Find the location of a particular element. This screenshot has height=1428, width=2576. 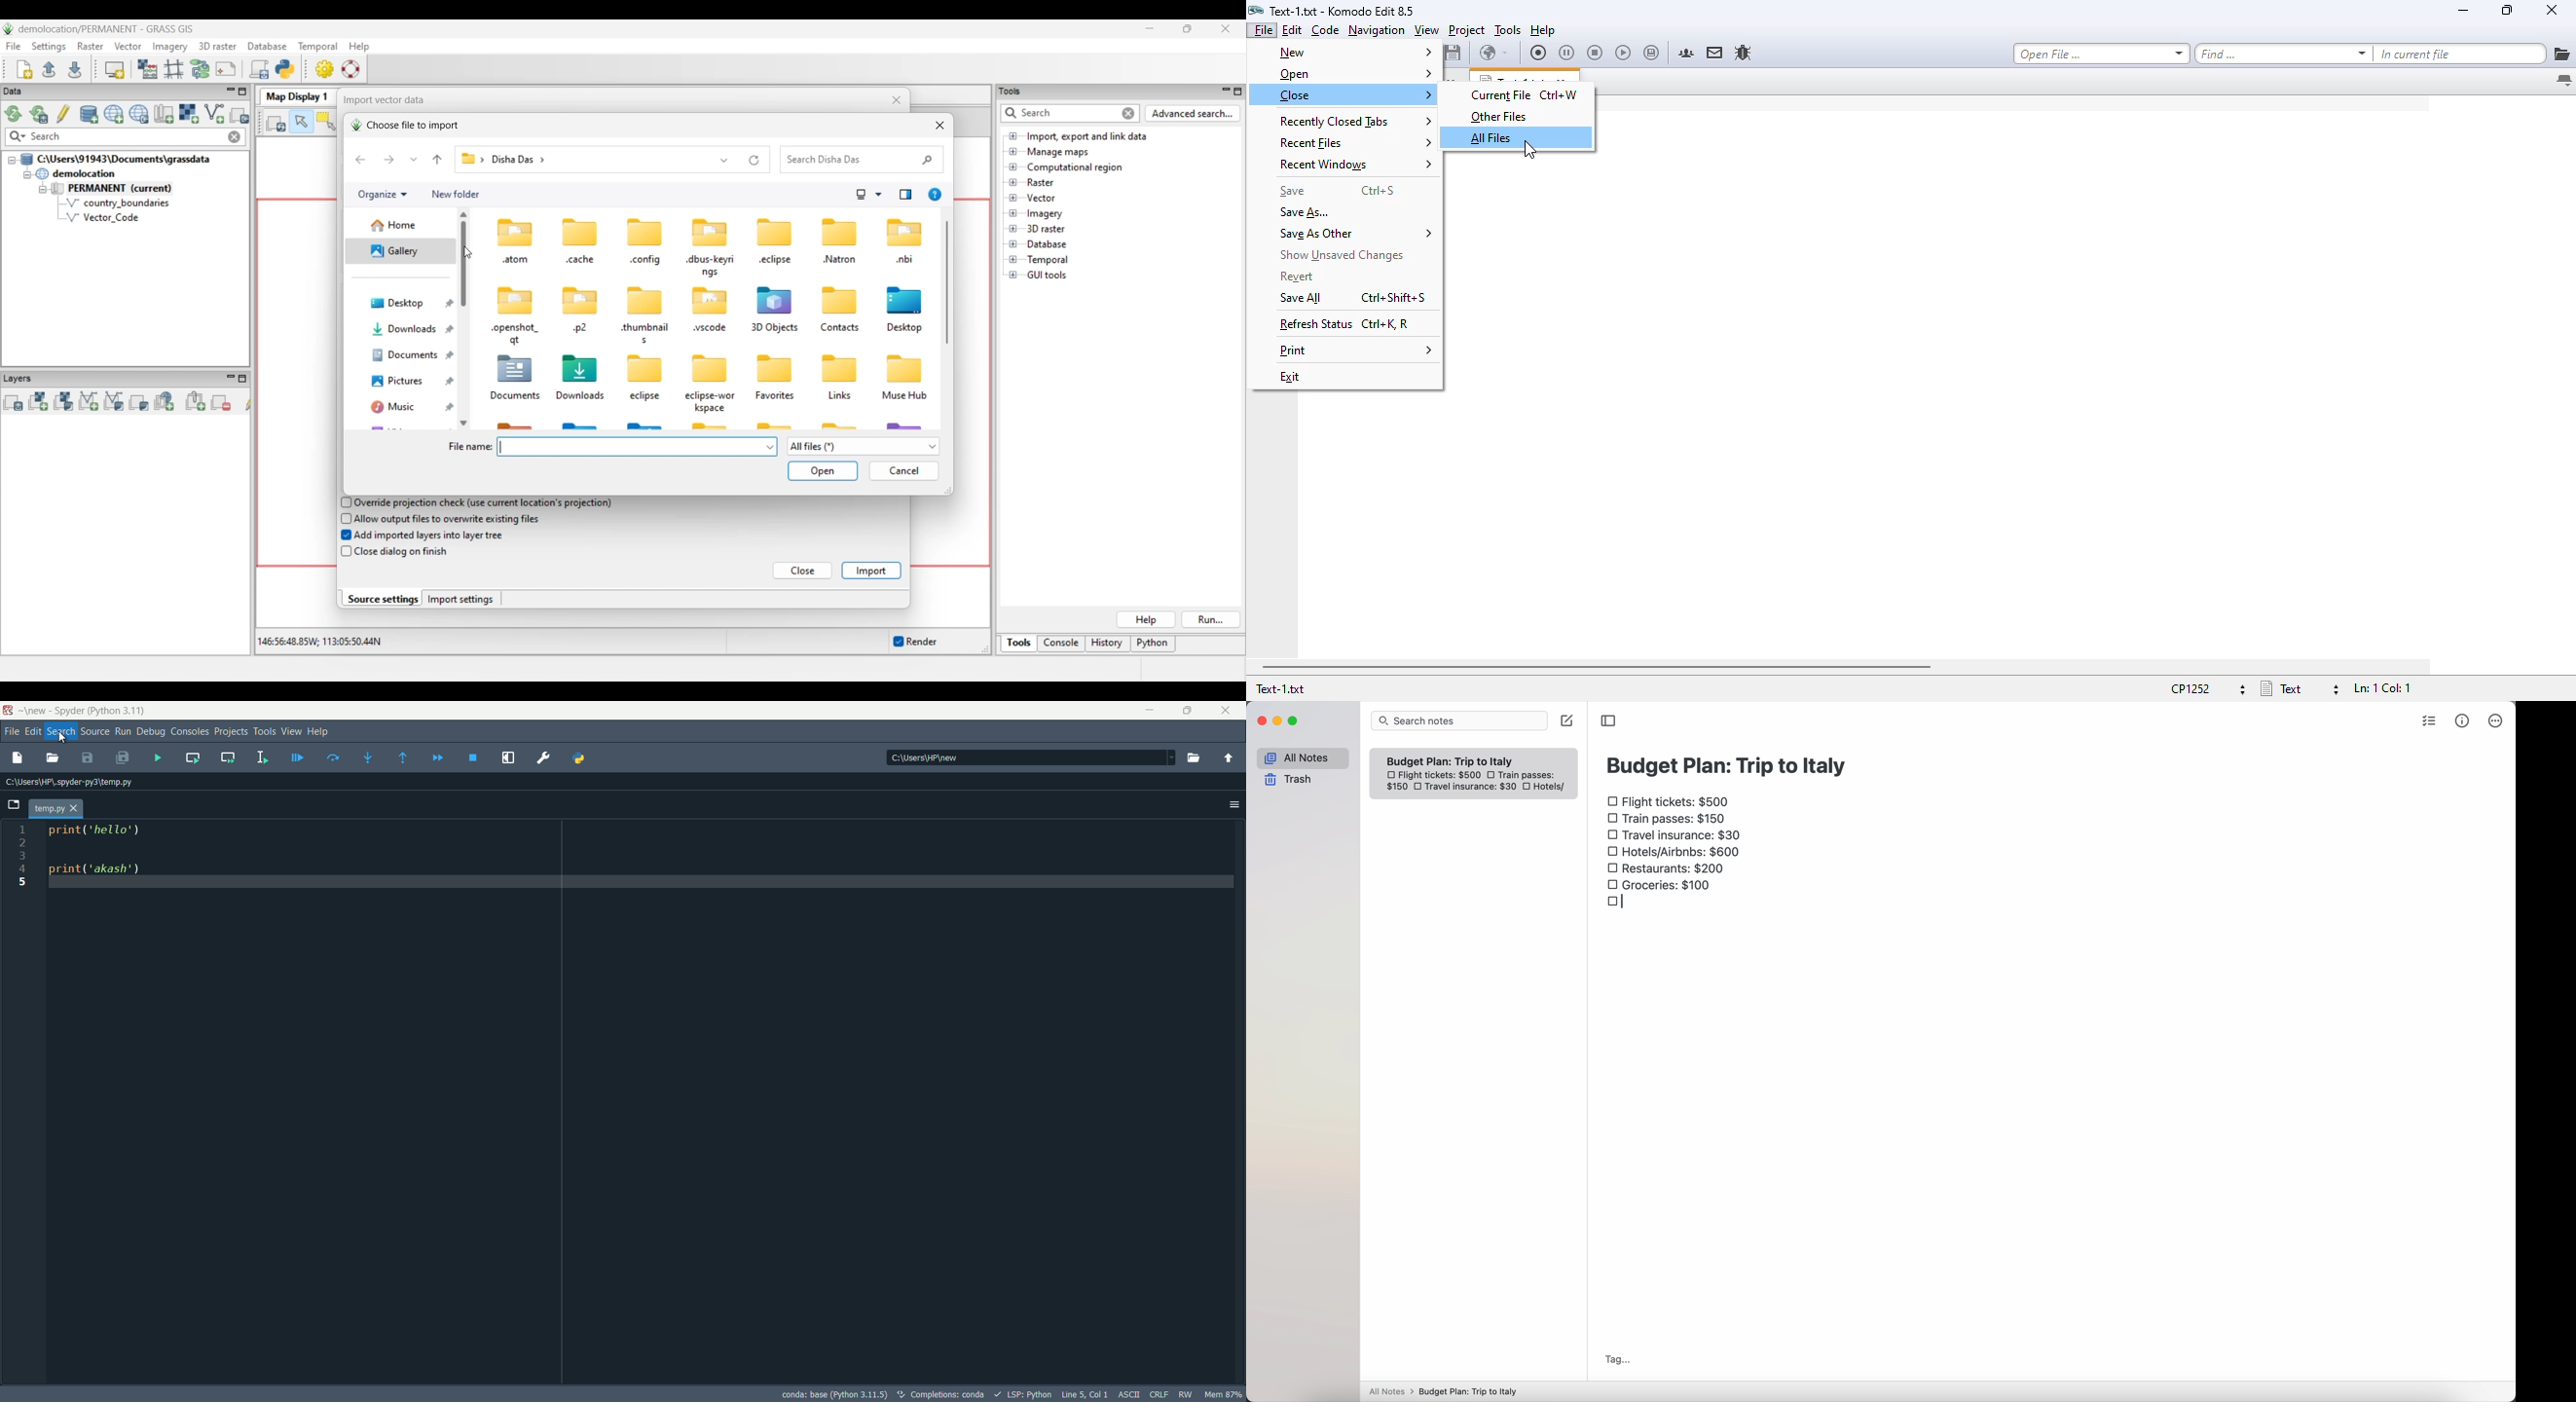

view menu is located at coordinates (291, 732).